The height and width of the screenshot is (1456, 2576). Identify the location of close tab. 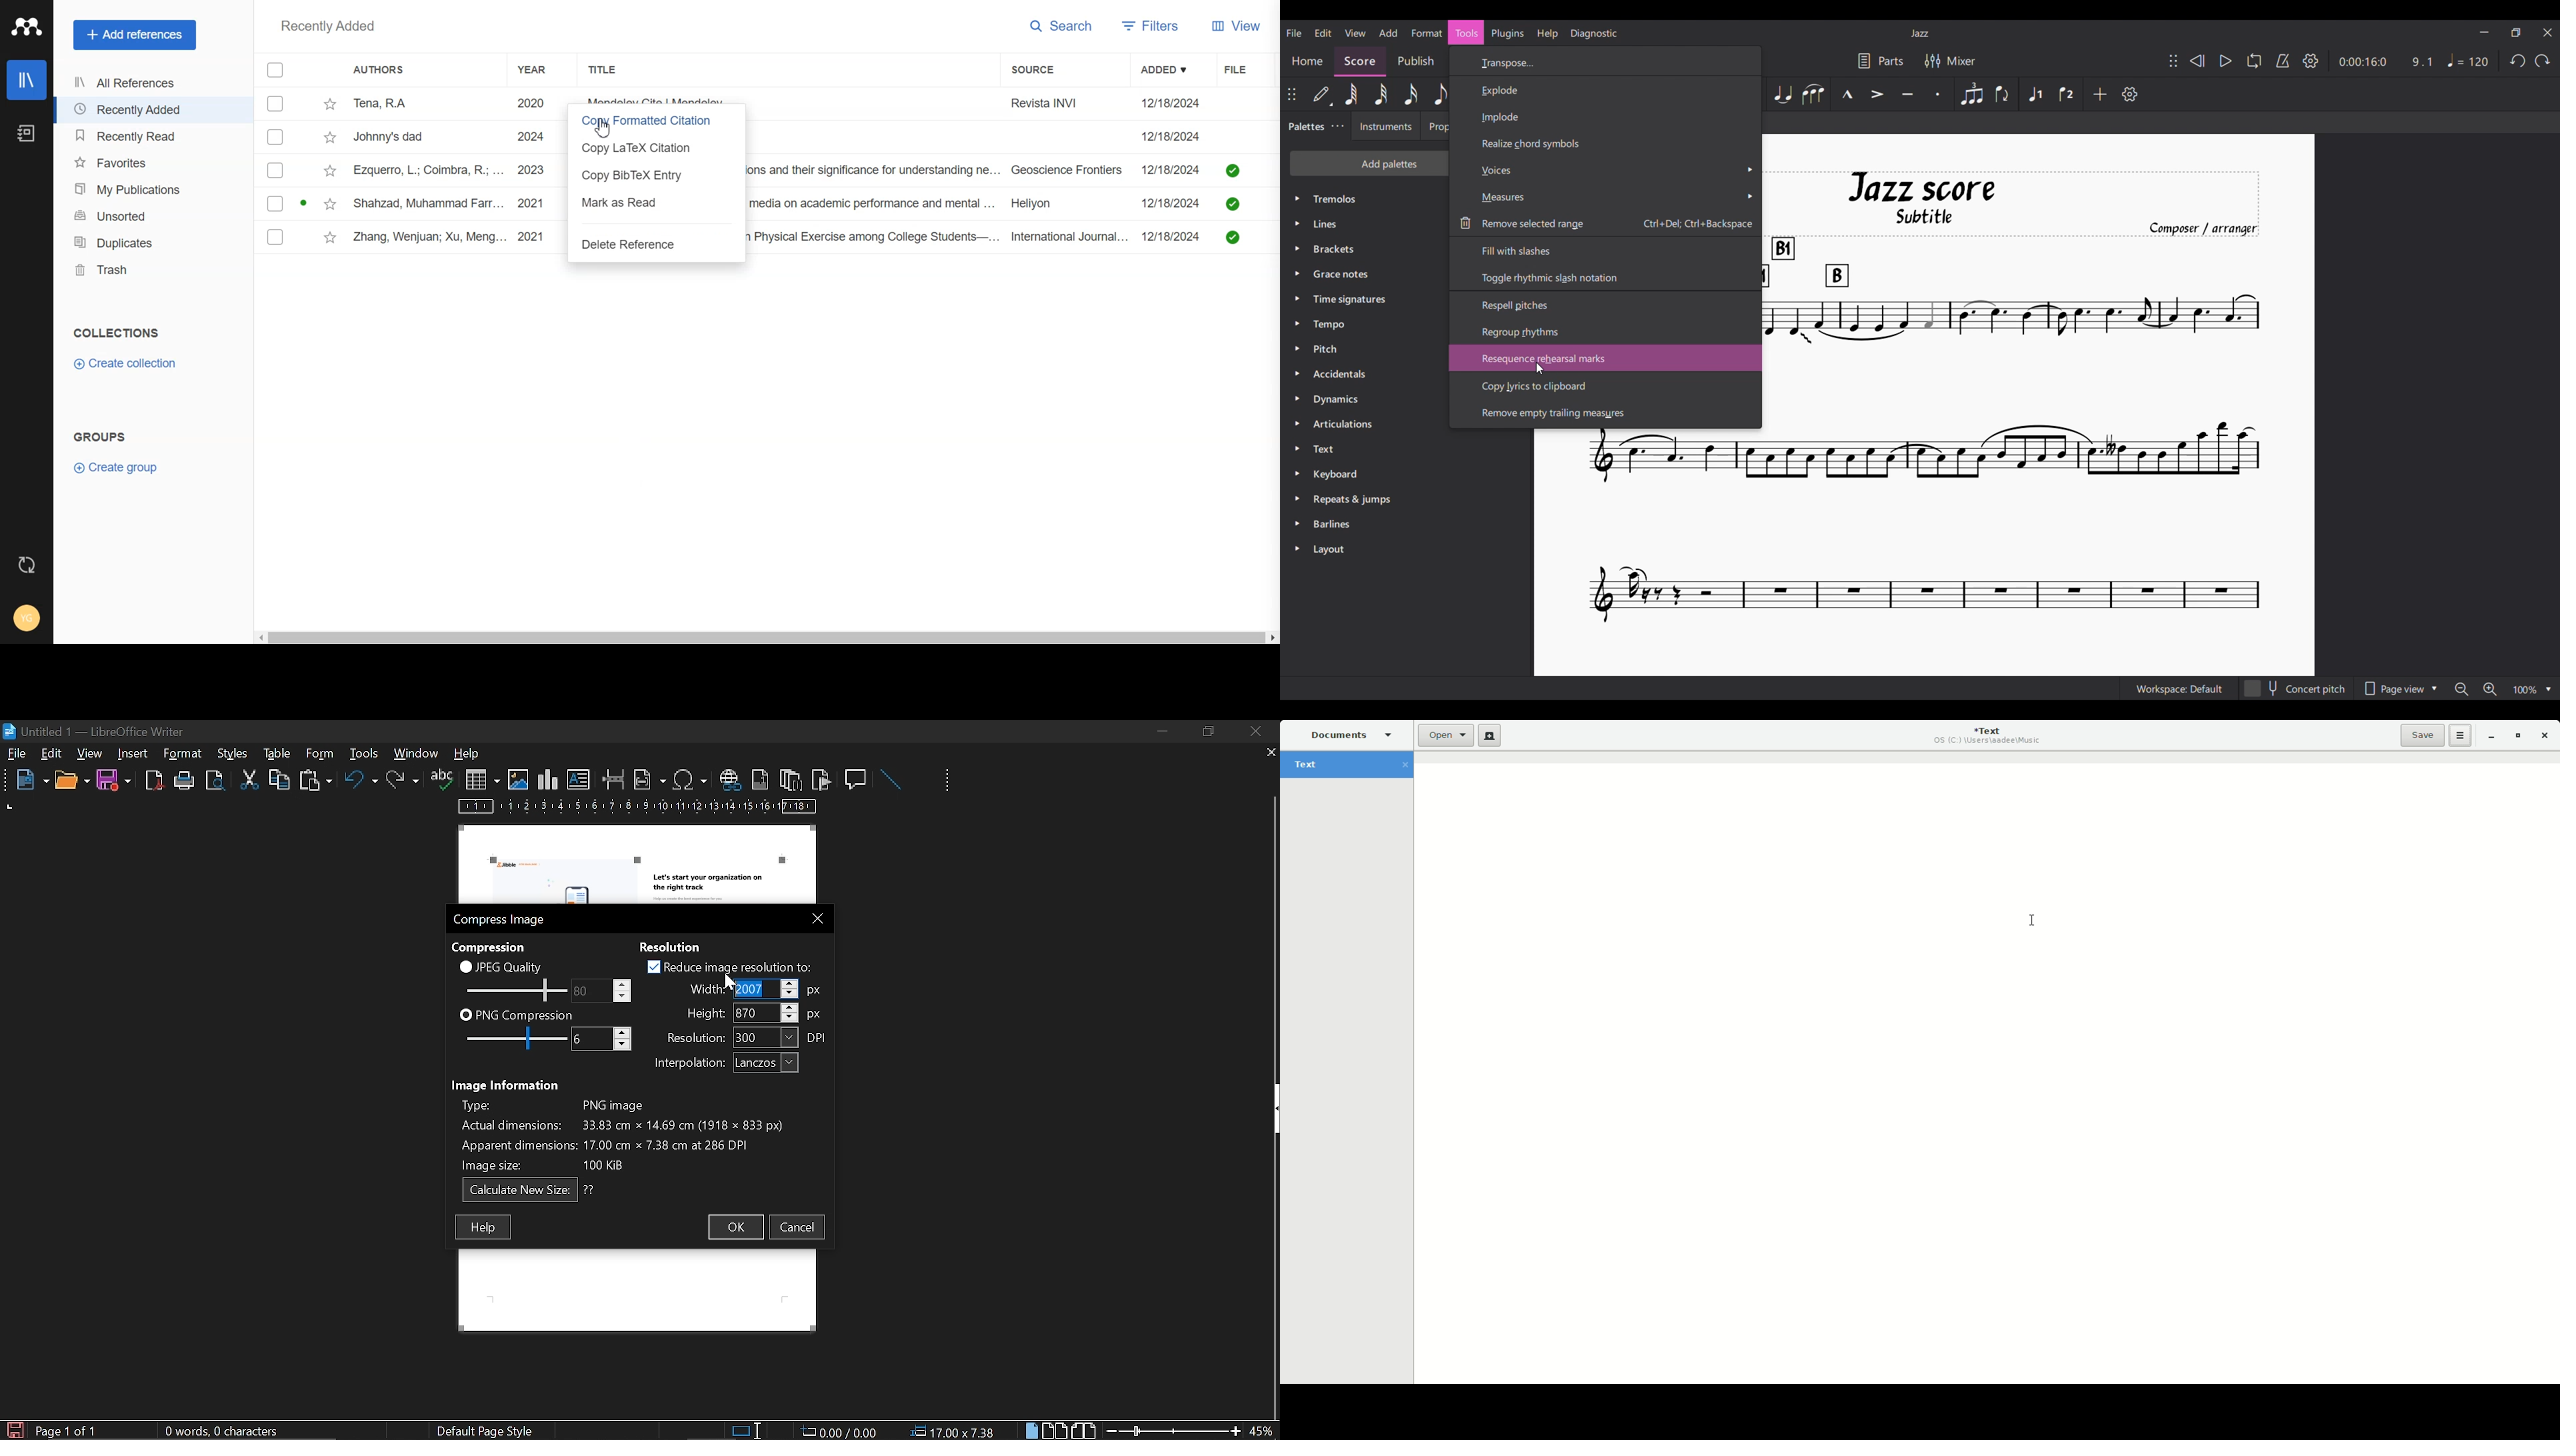
(1271, 754).